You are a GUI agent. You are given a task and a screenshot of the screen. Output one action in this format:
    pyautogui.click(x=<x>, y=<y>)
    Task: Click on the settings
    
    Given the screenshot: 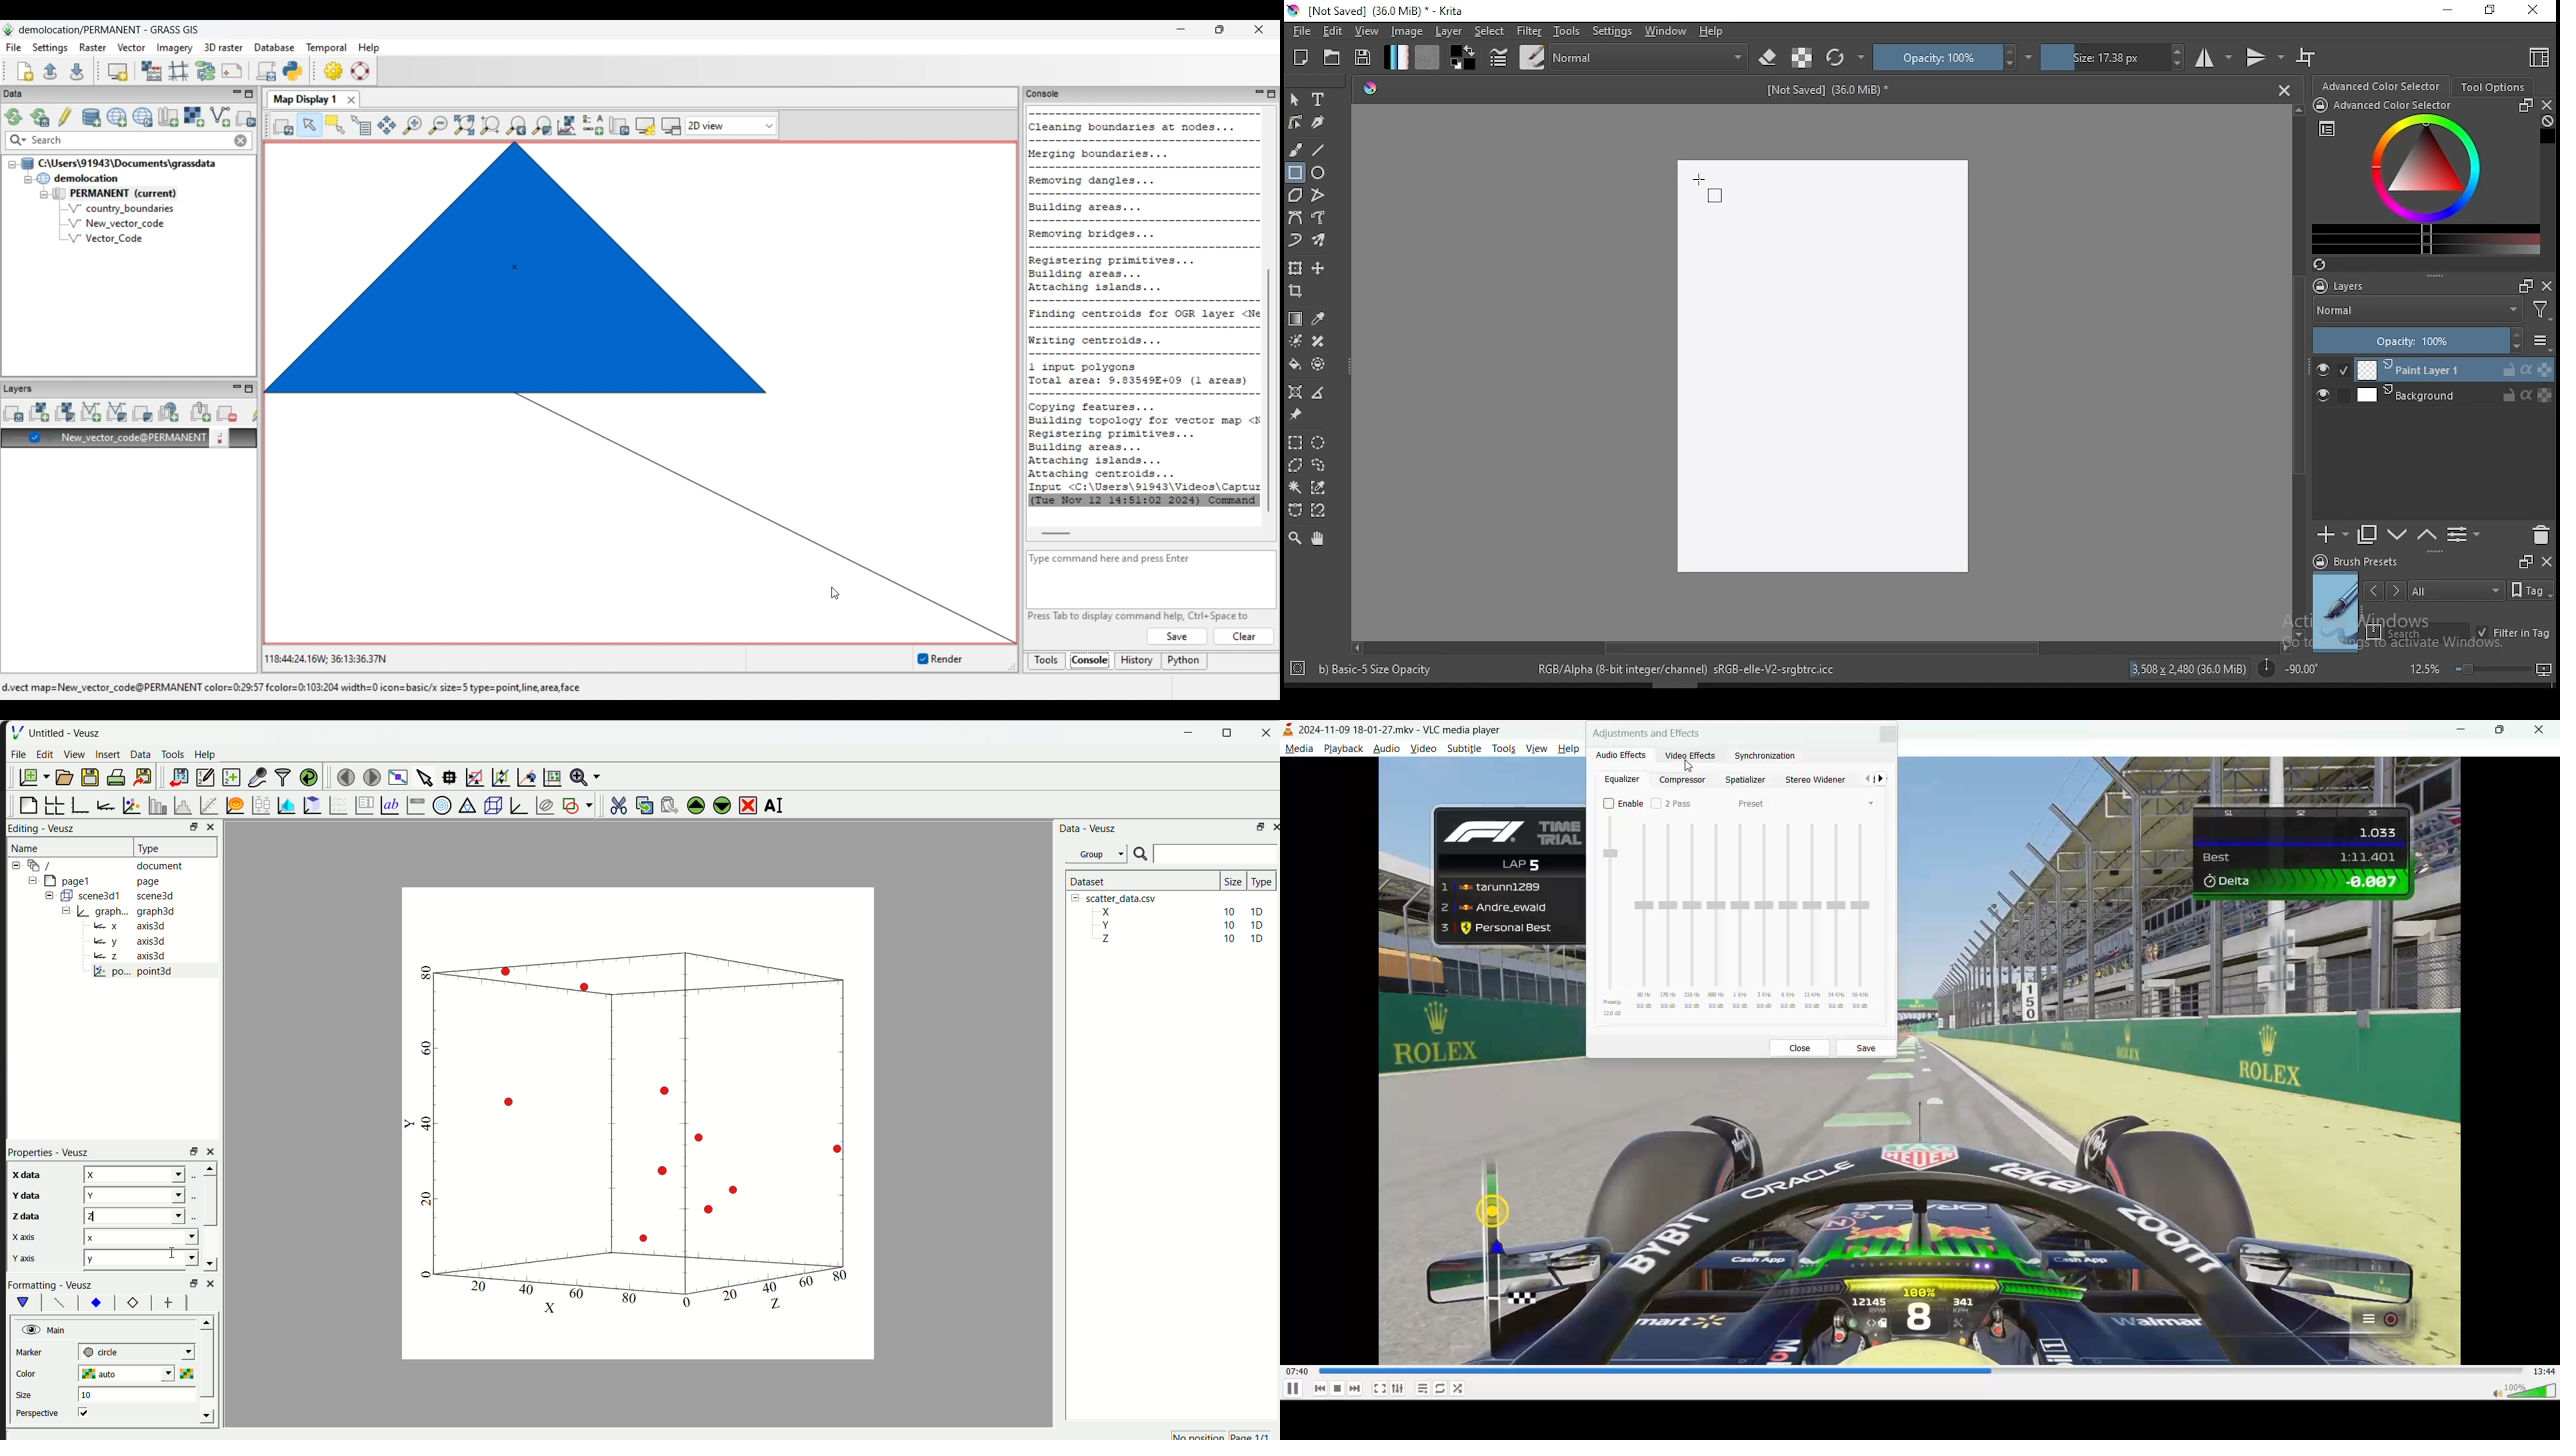 What is the action you would take?
    pyautogui.click(x=1398, y=1387)
    